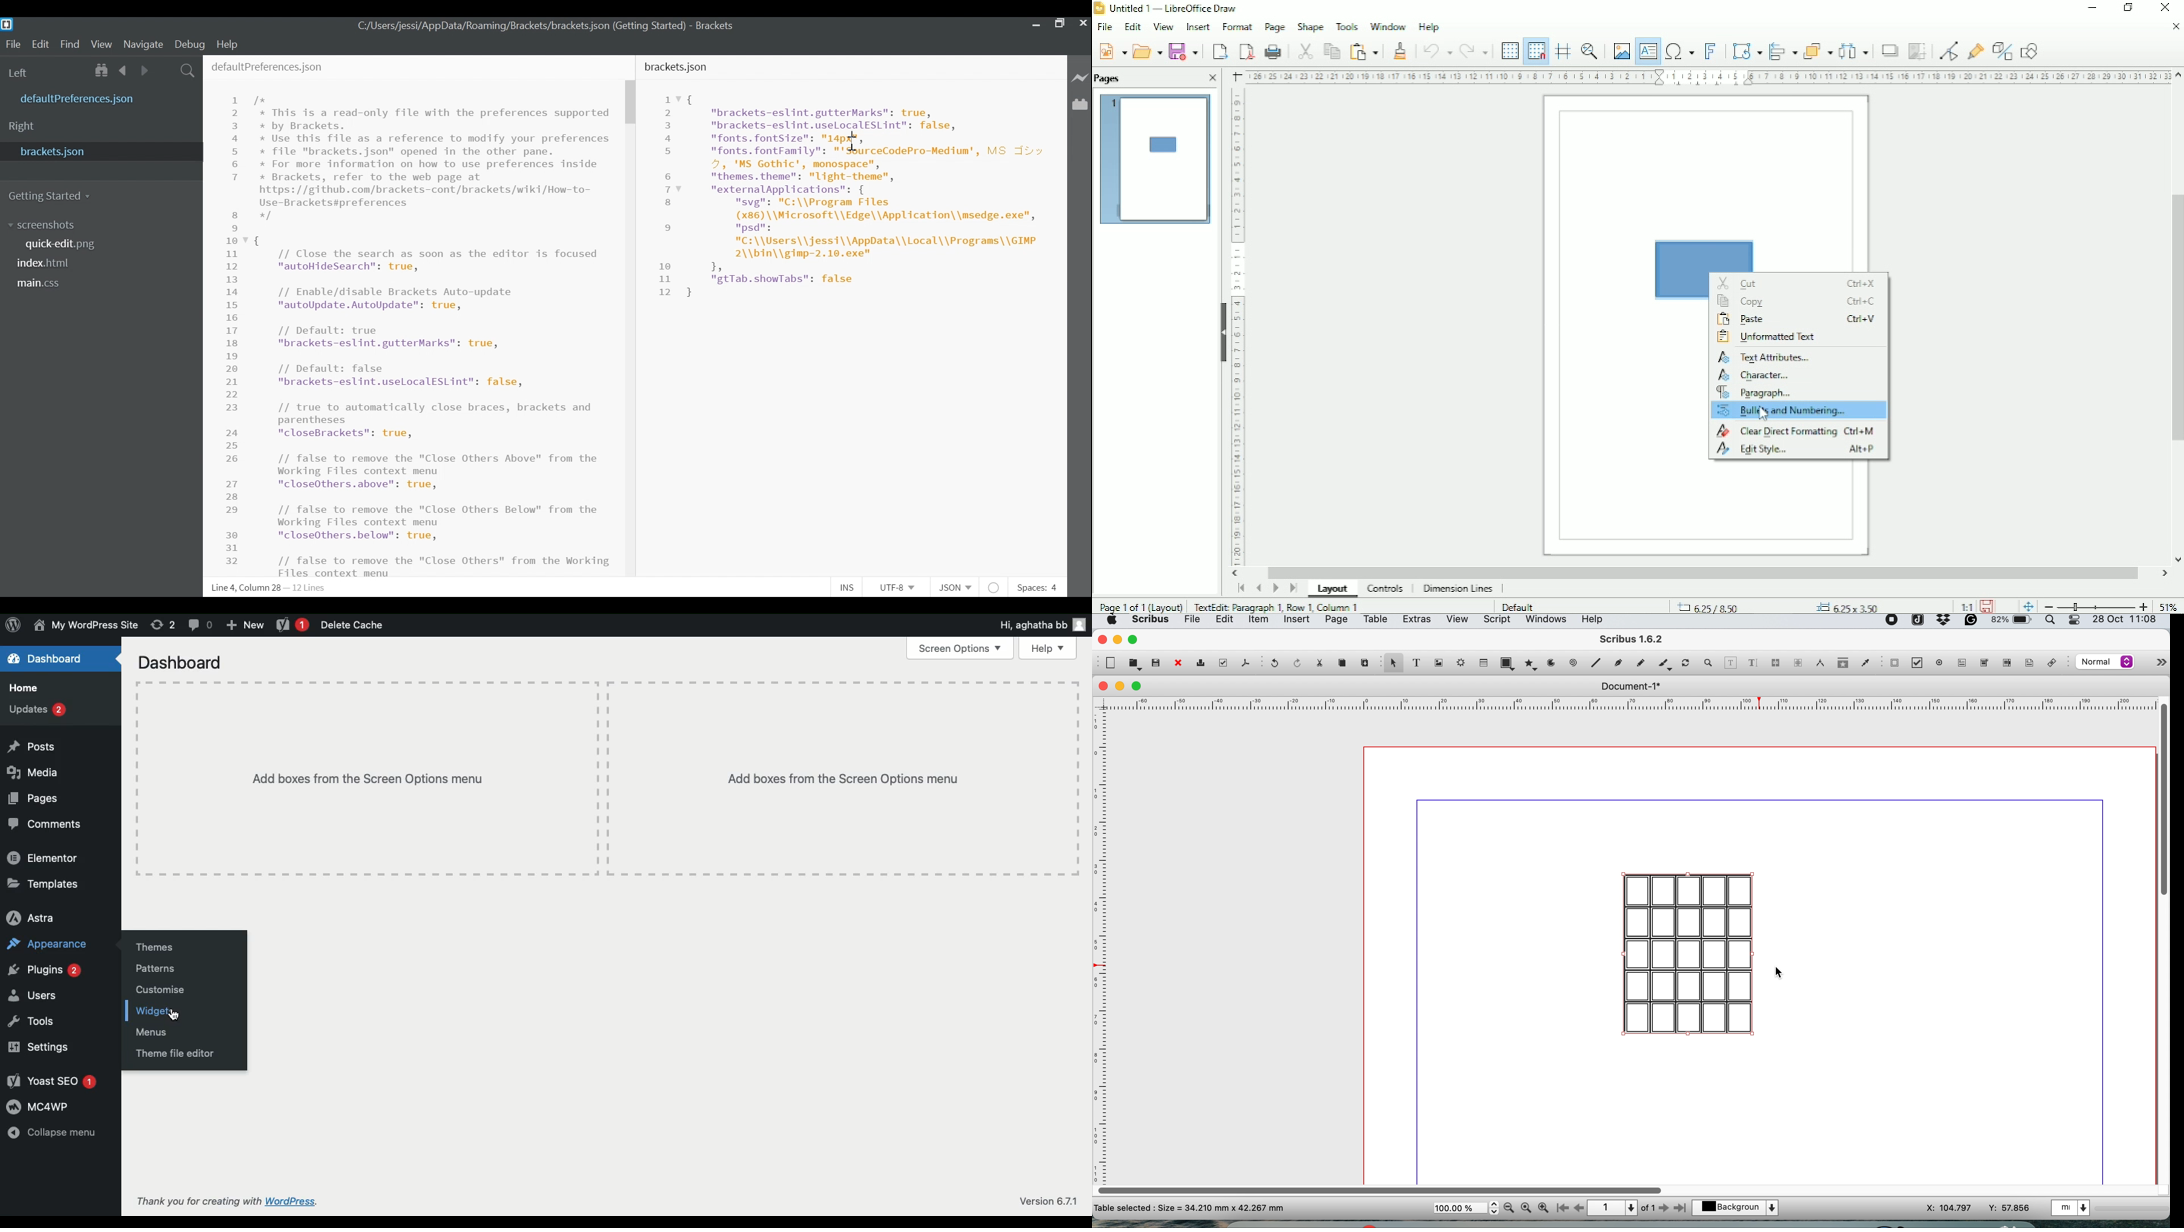  Describe the element at coordinates (1237, 26) in the screenshot. I see `Format` at that location.